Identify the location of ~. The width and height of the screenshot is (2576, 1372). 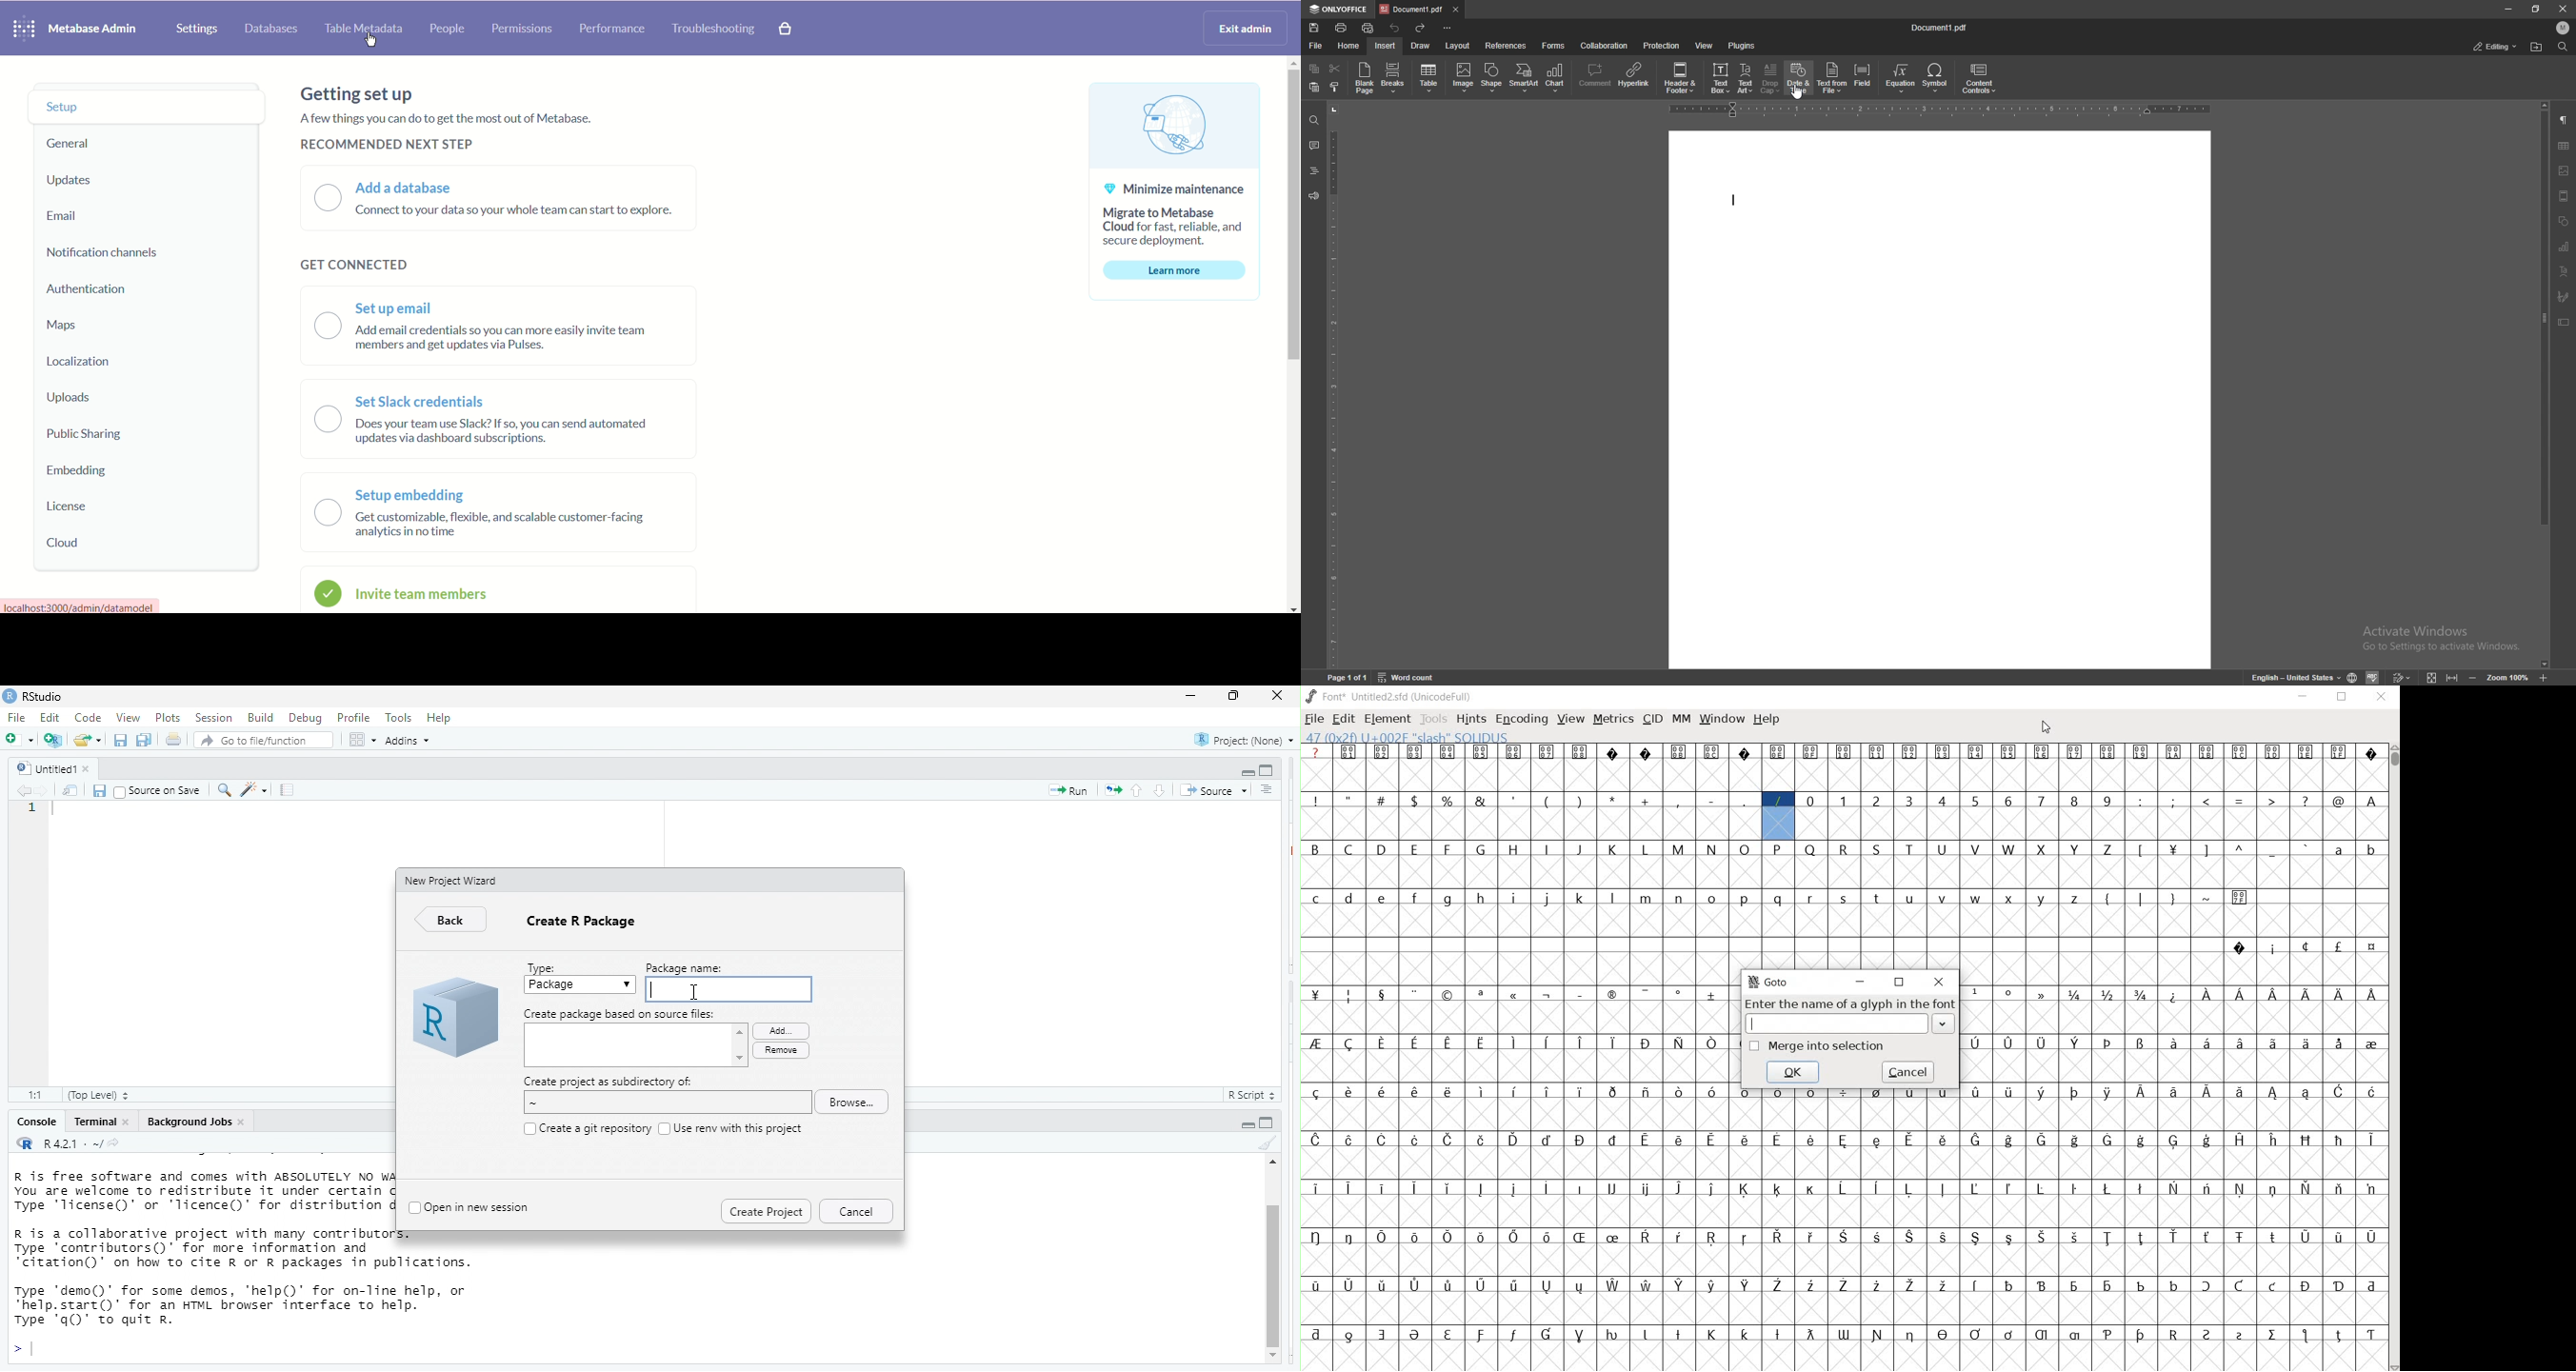
(664, 1103).